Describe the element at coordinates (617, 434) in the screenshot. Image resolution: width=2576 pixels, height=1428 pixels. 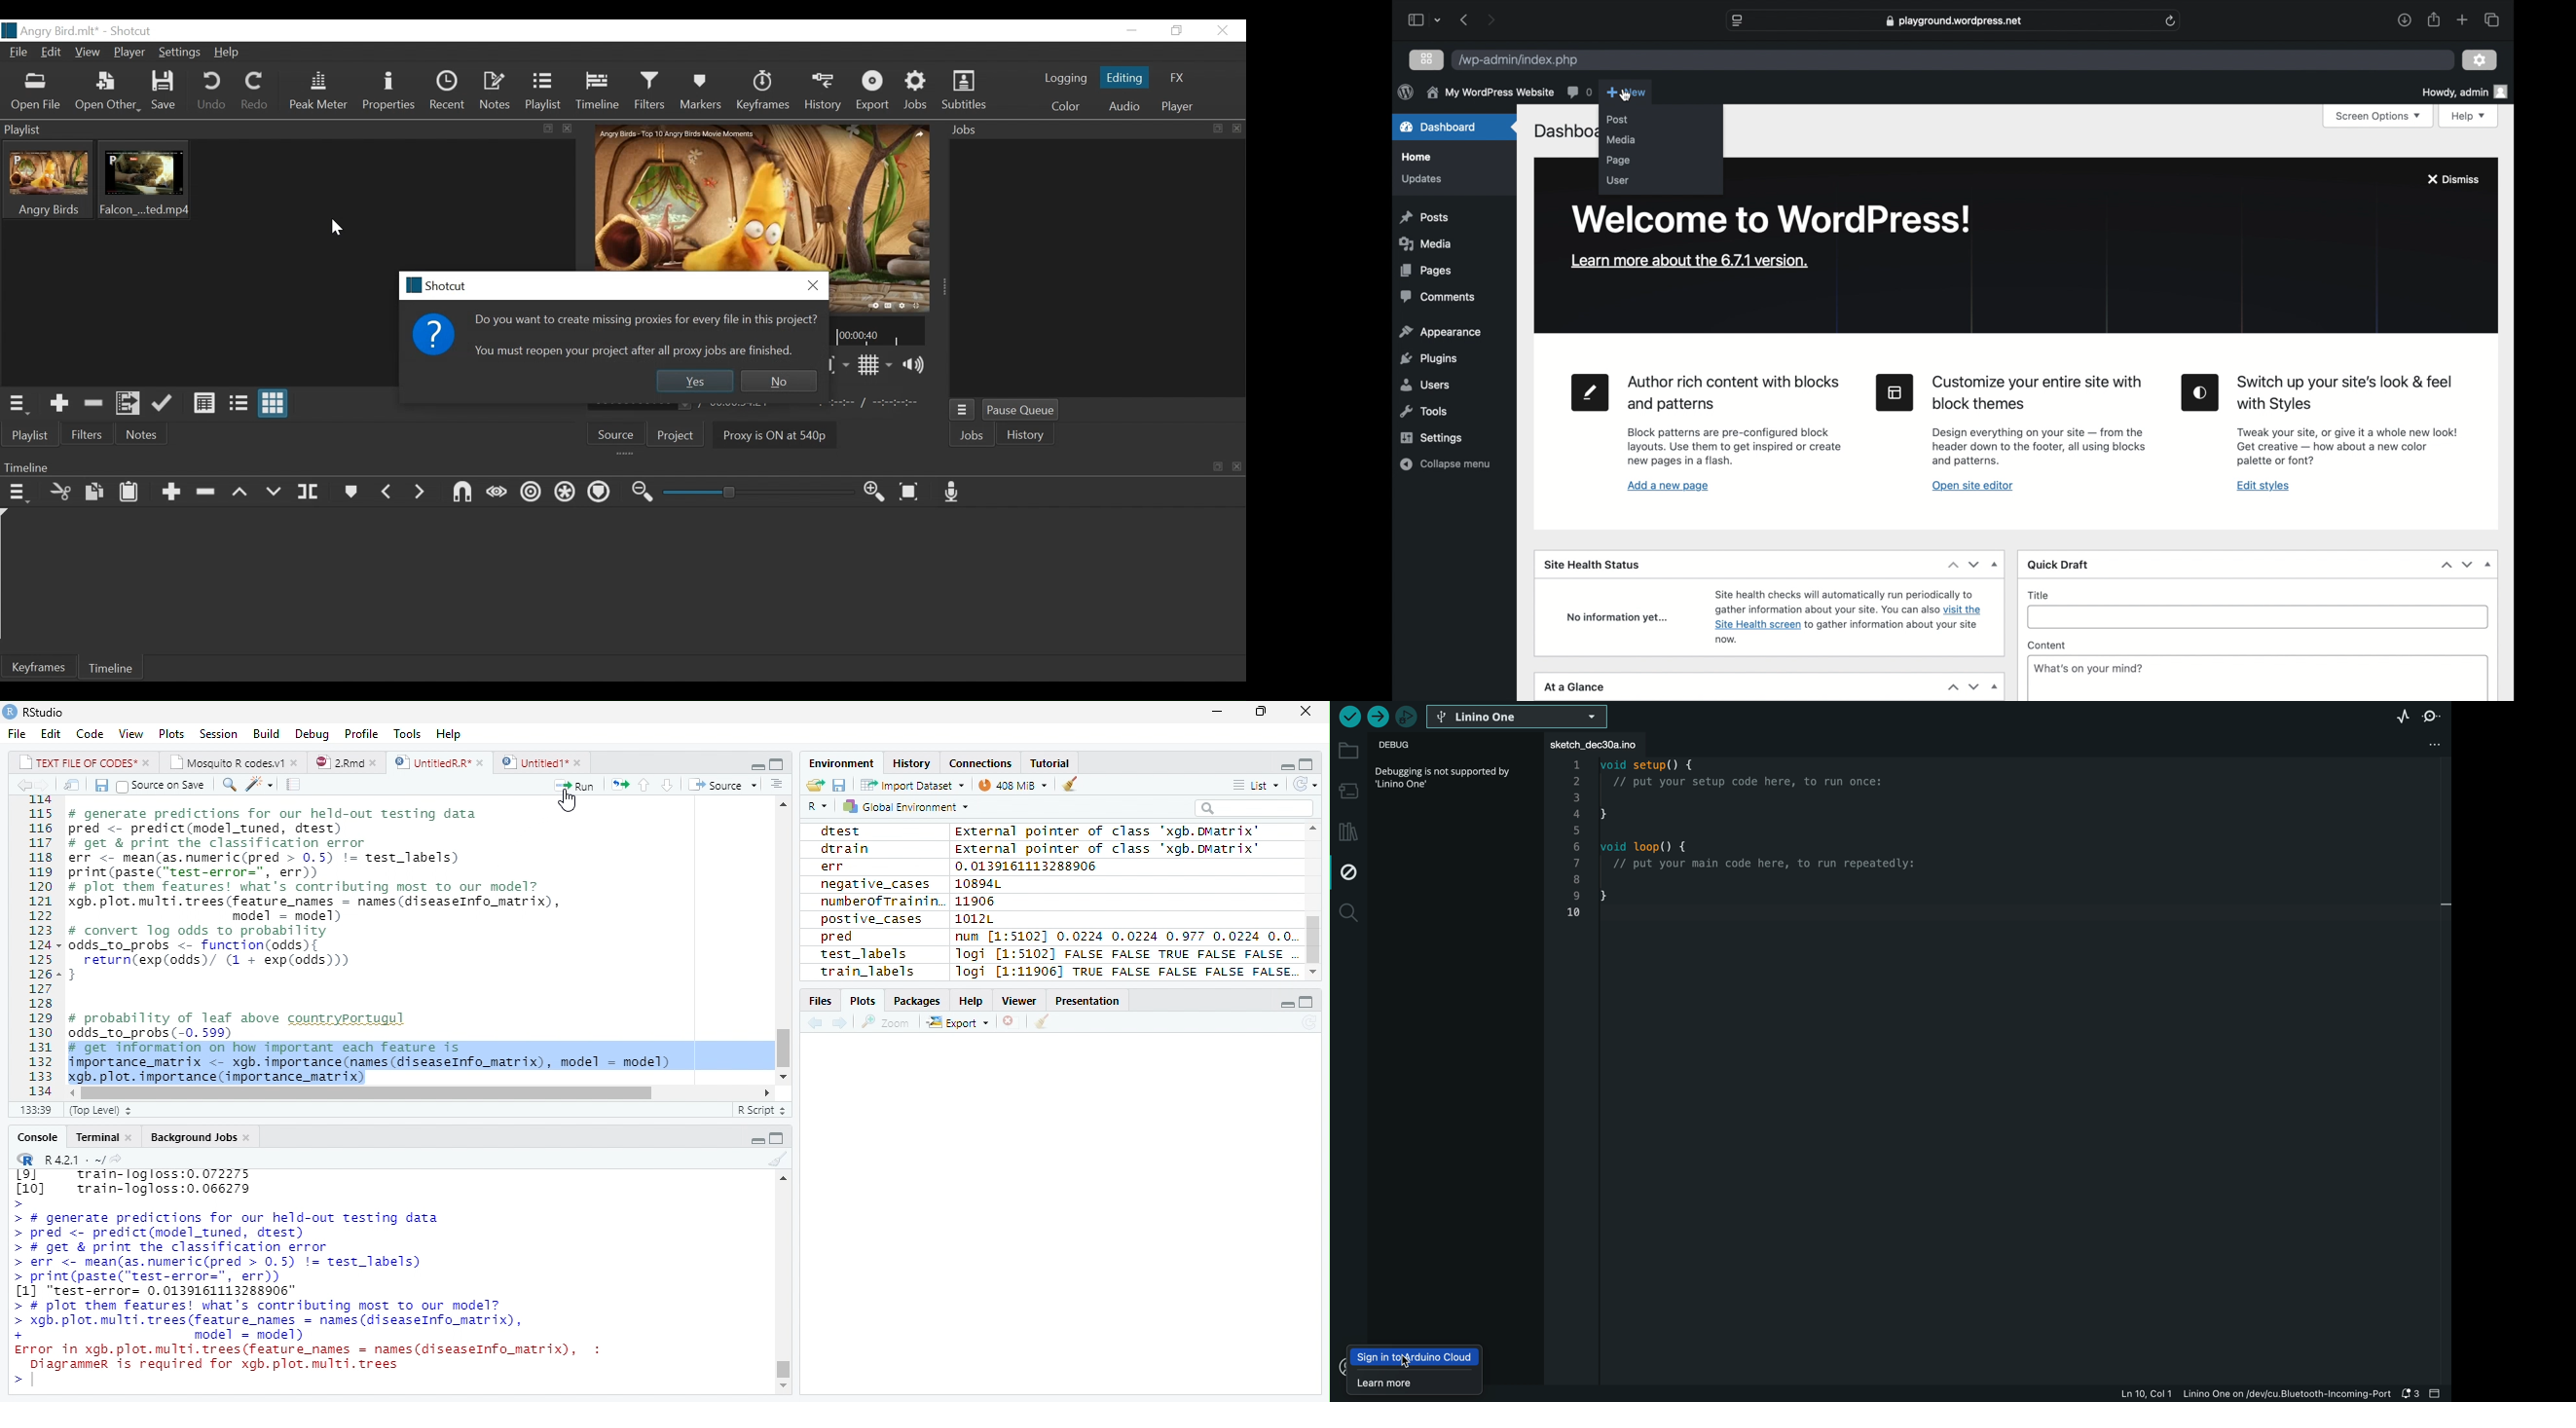
I see `Source` at that location.